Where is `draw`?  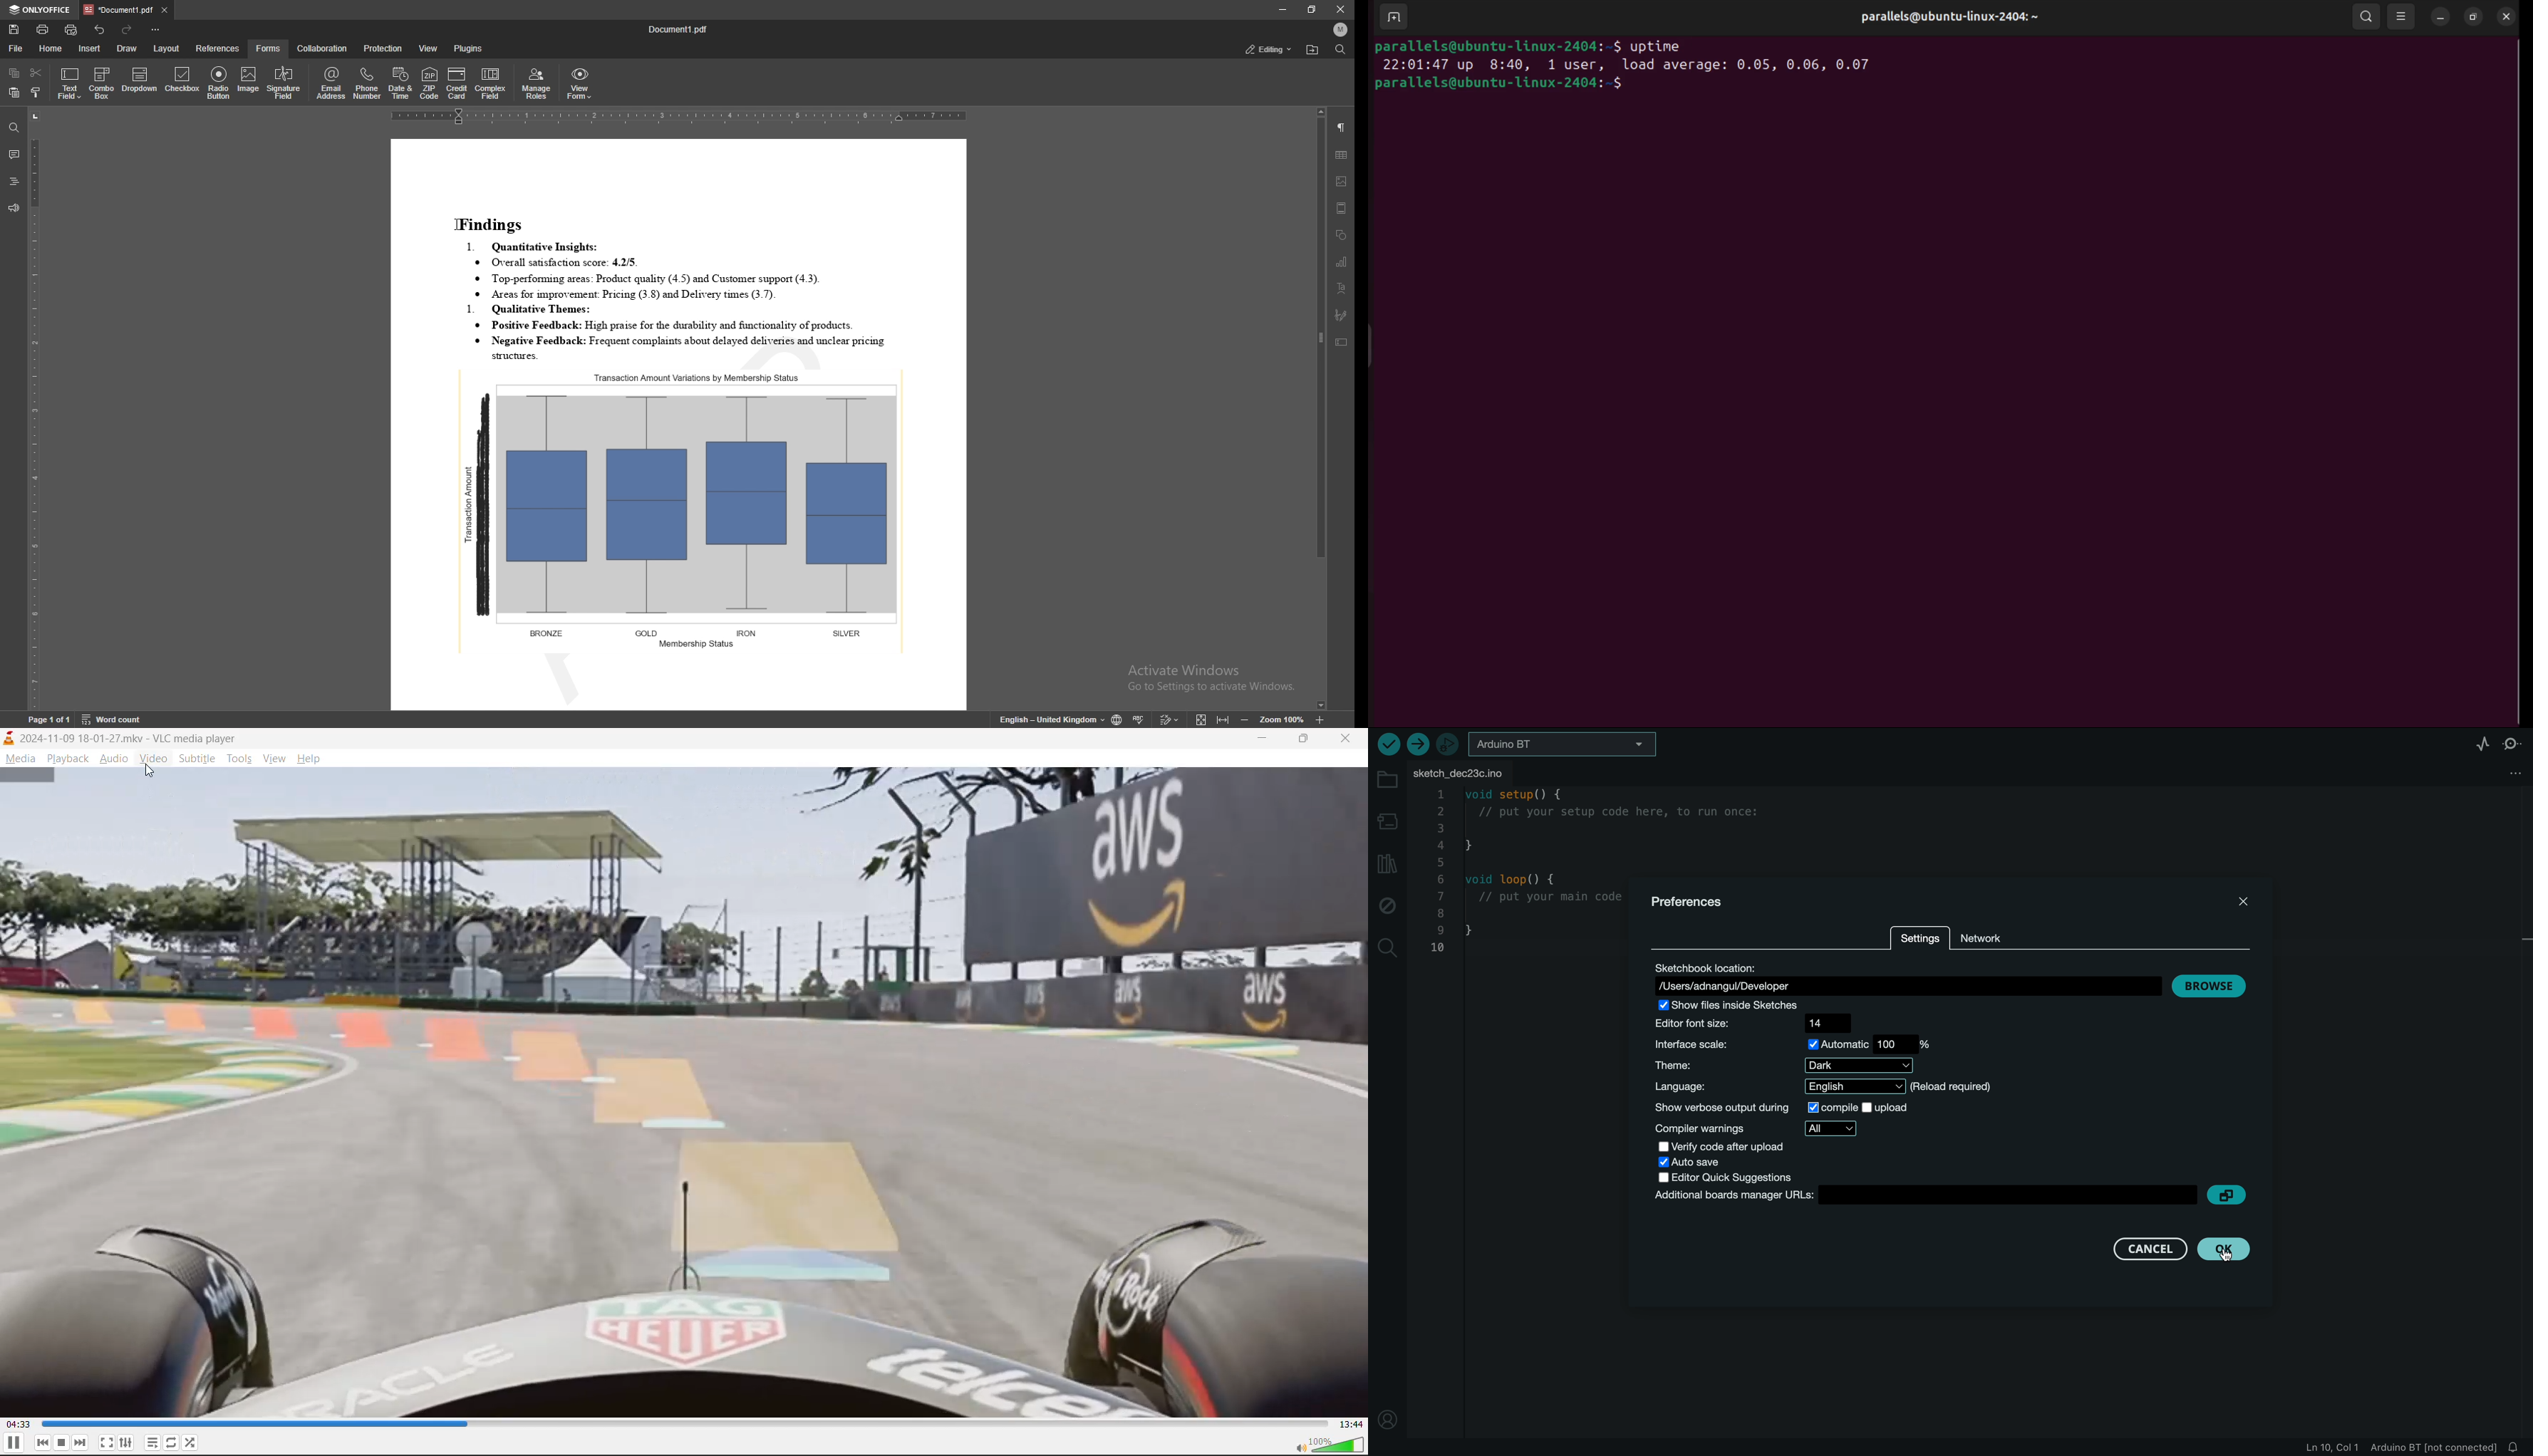
draw is located at coordinates (126, 47).